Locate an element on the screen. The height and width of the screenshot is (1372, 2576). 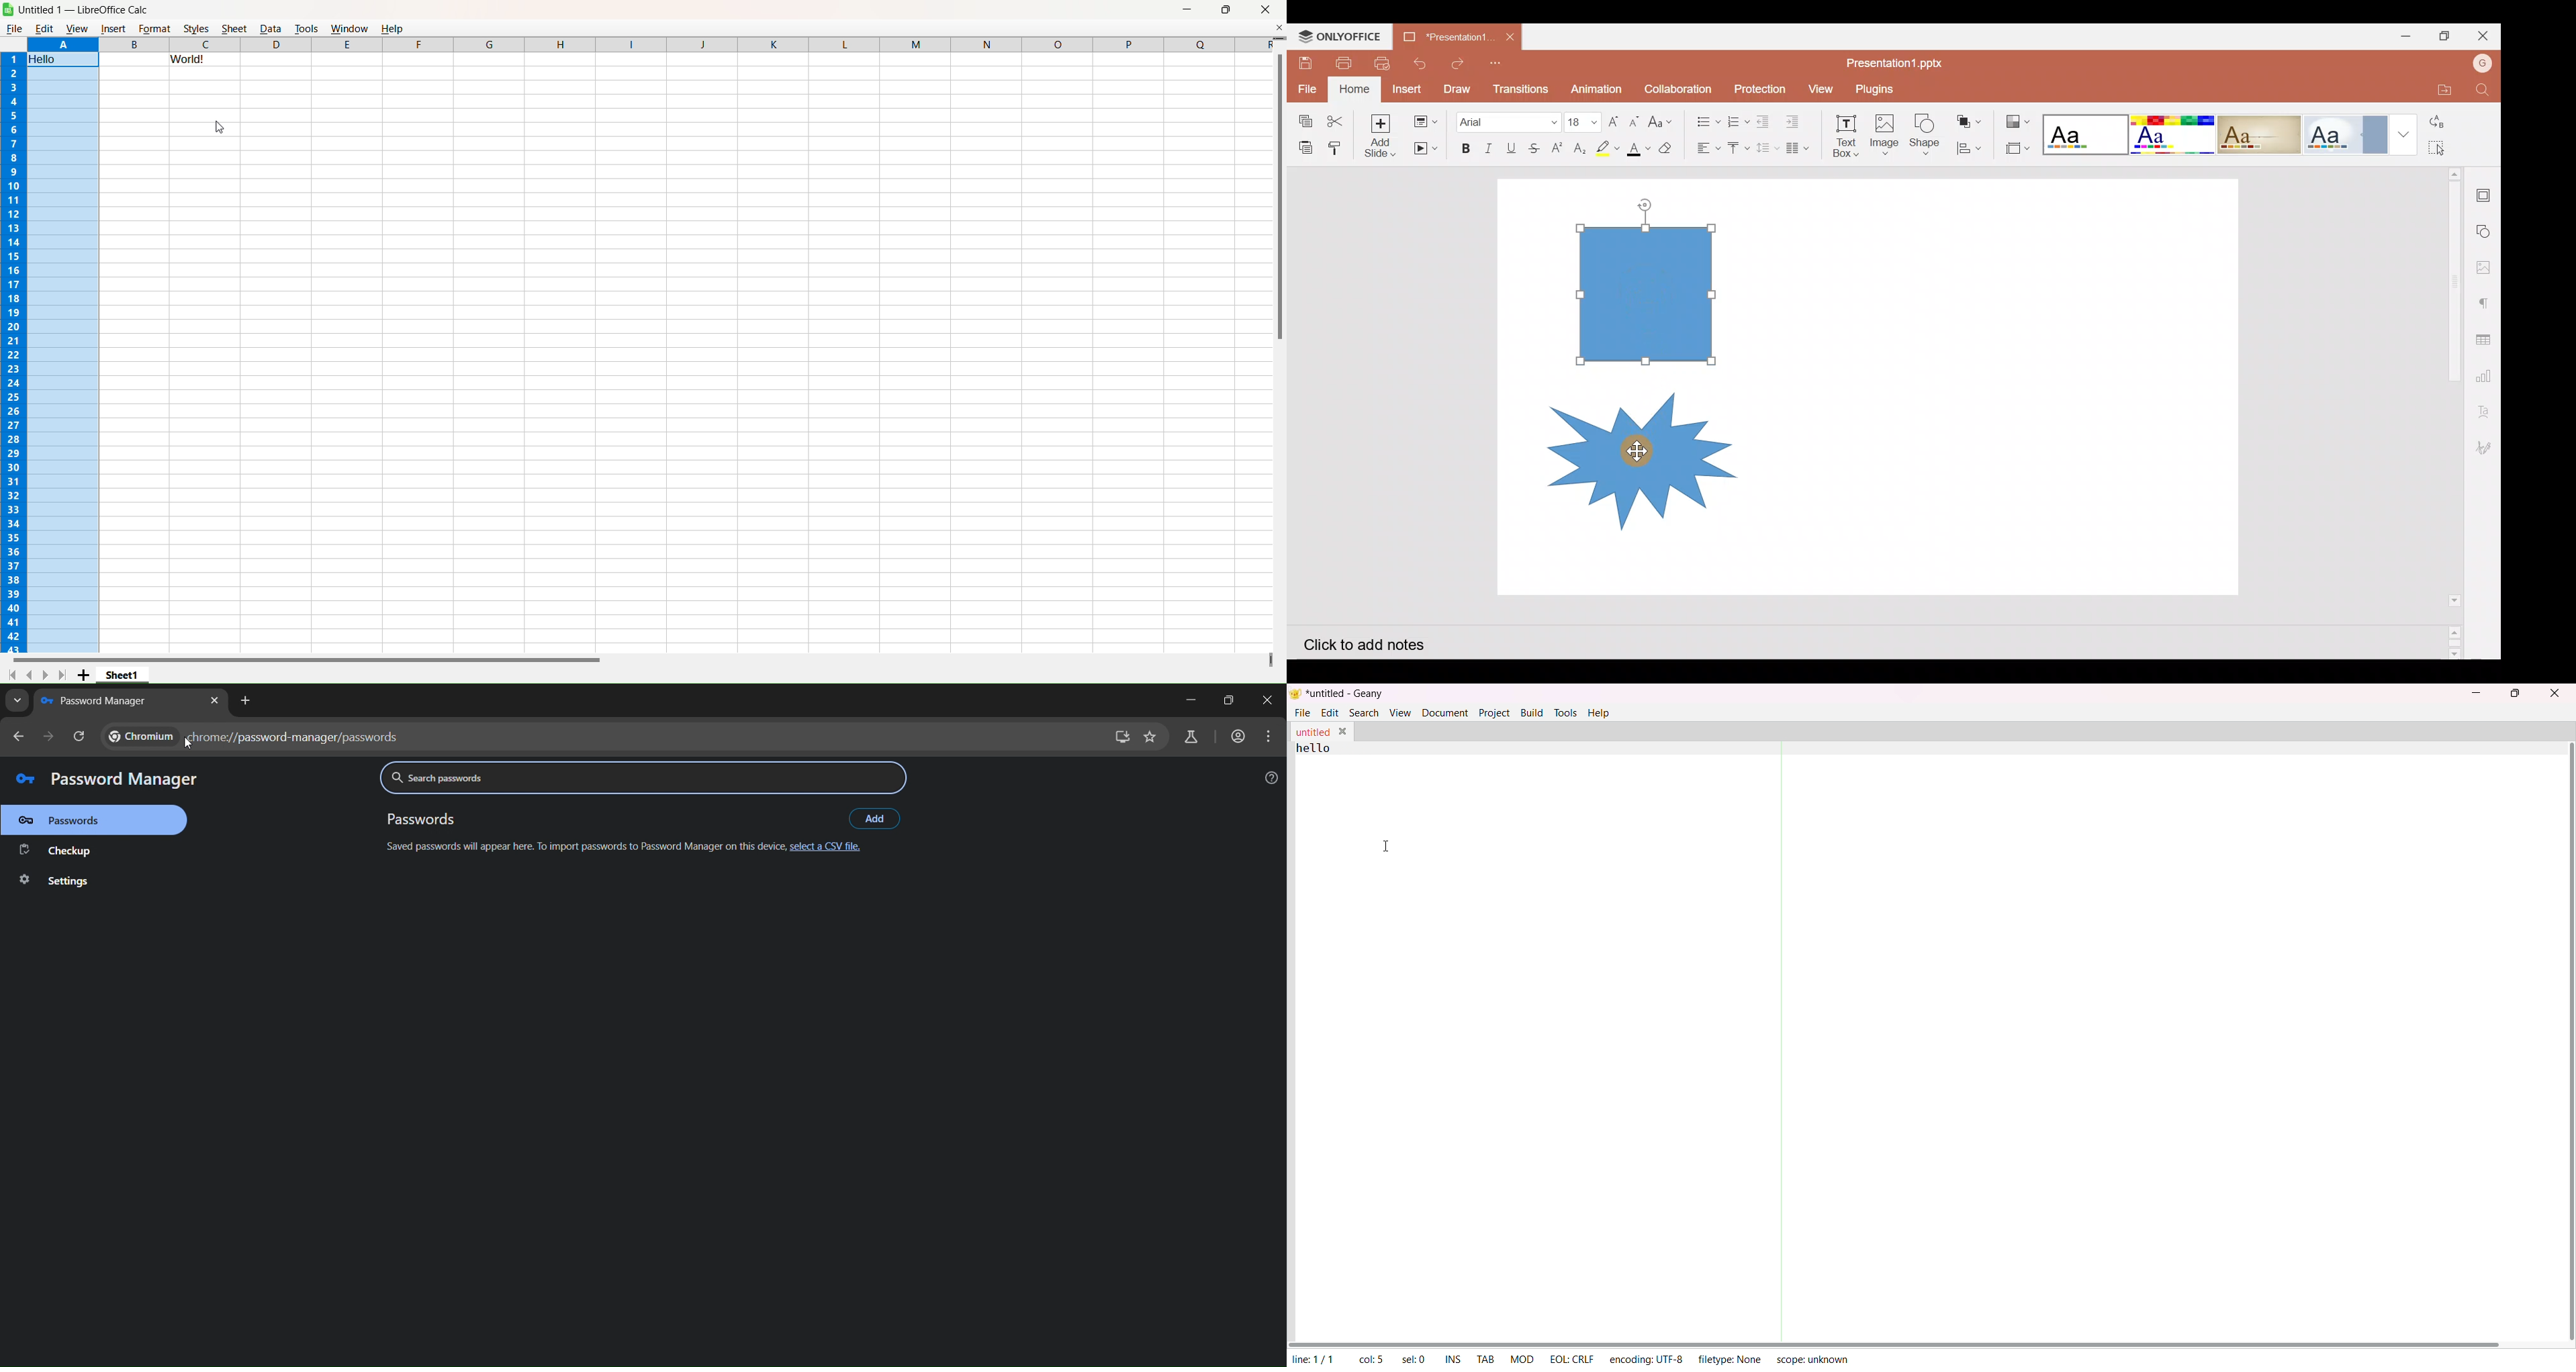
View is located at coordinates (1819, 88).